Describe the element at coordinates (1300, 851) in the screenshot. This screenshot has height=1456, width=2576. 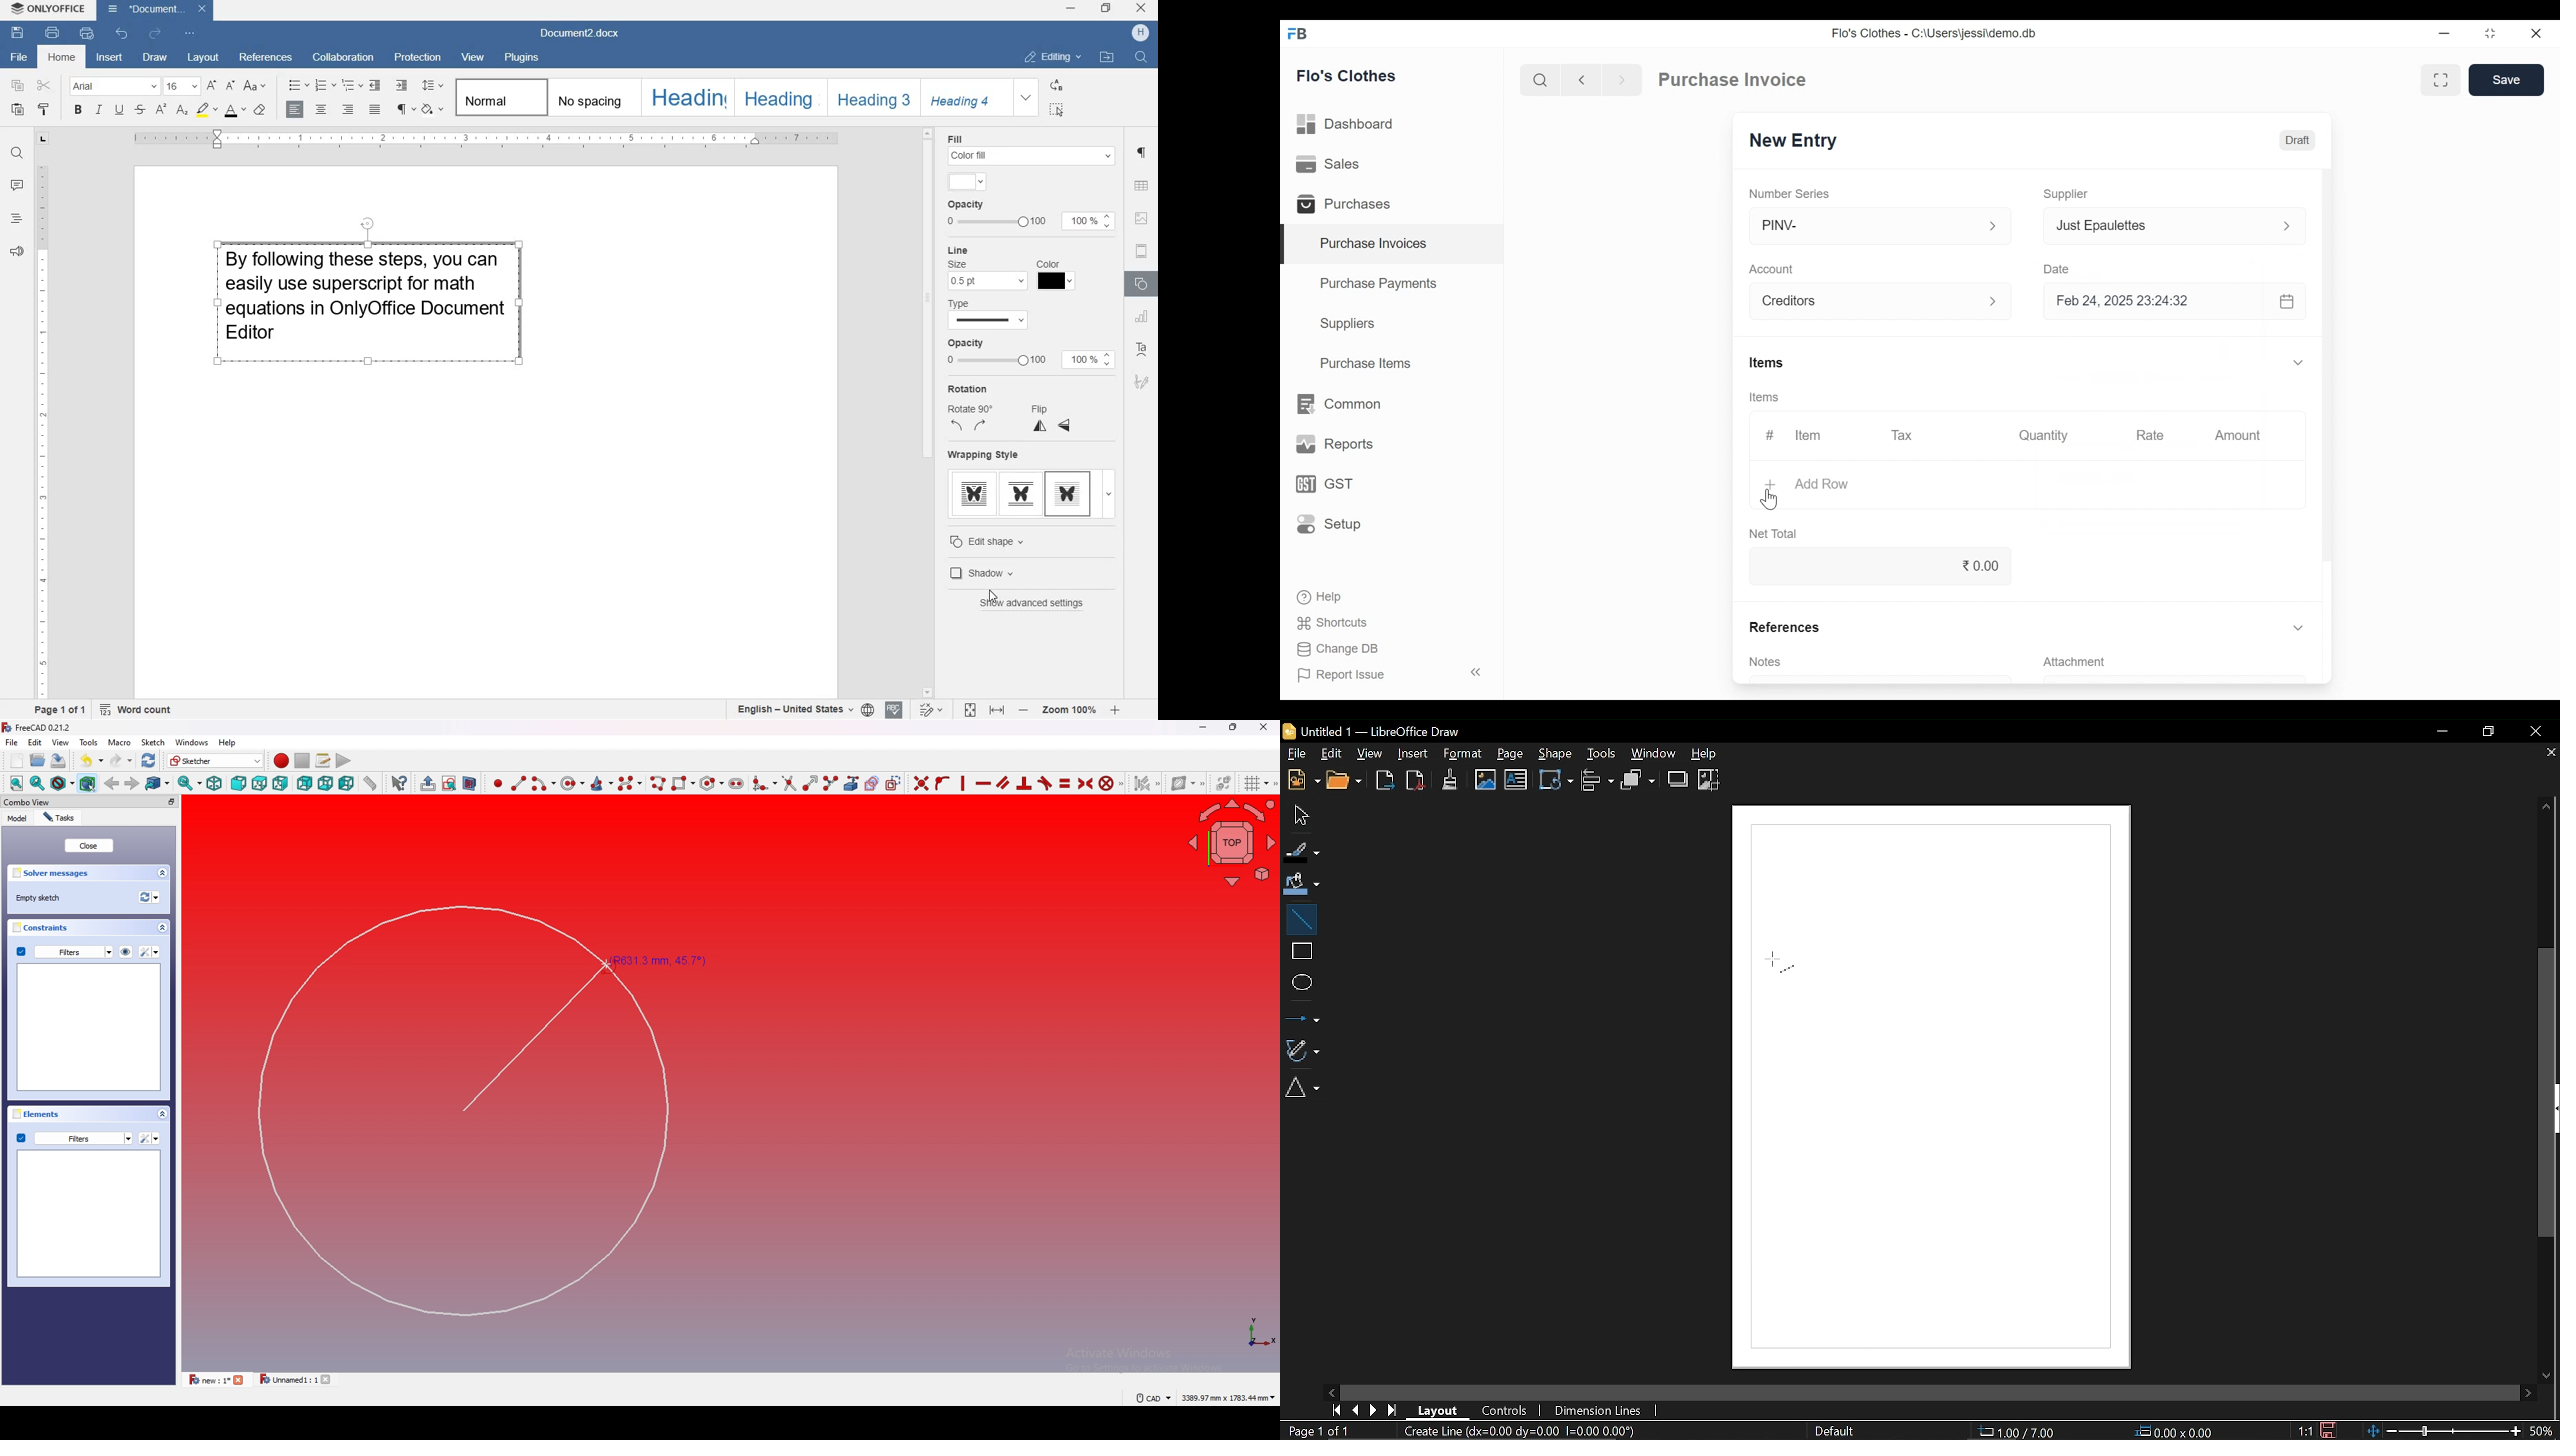
I see `Fll line` at that location.